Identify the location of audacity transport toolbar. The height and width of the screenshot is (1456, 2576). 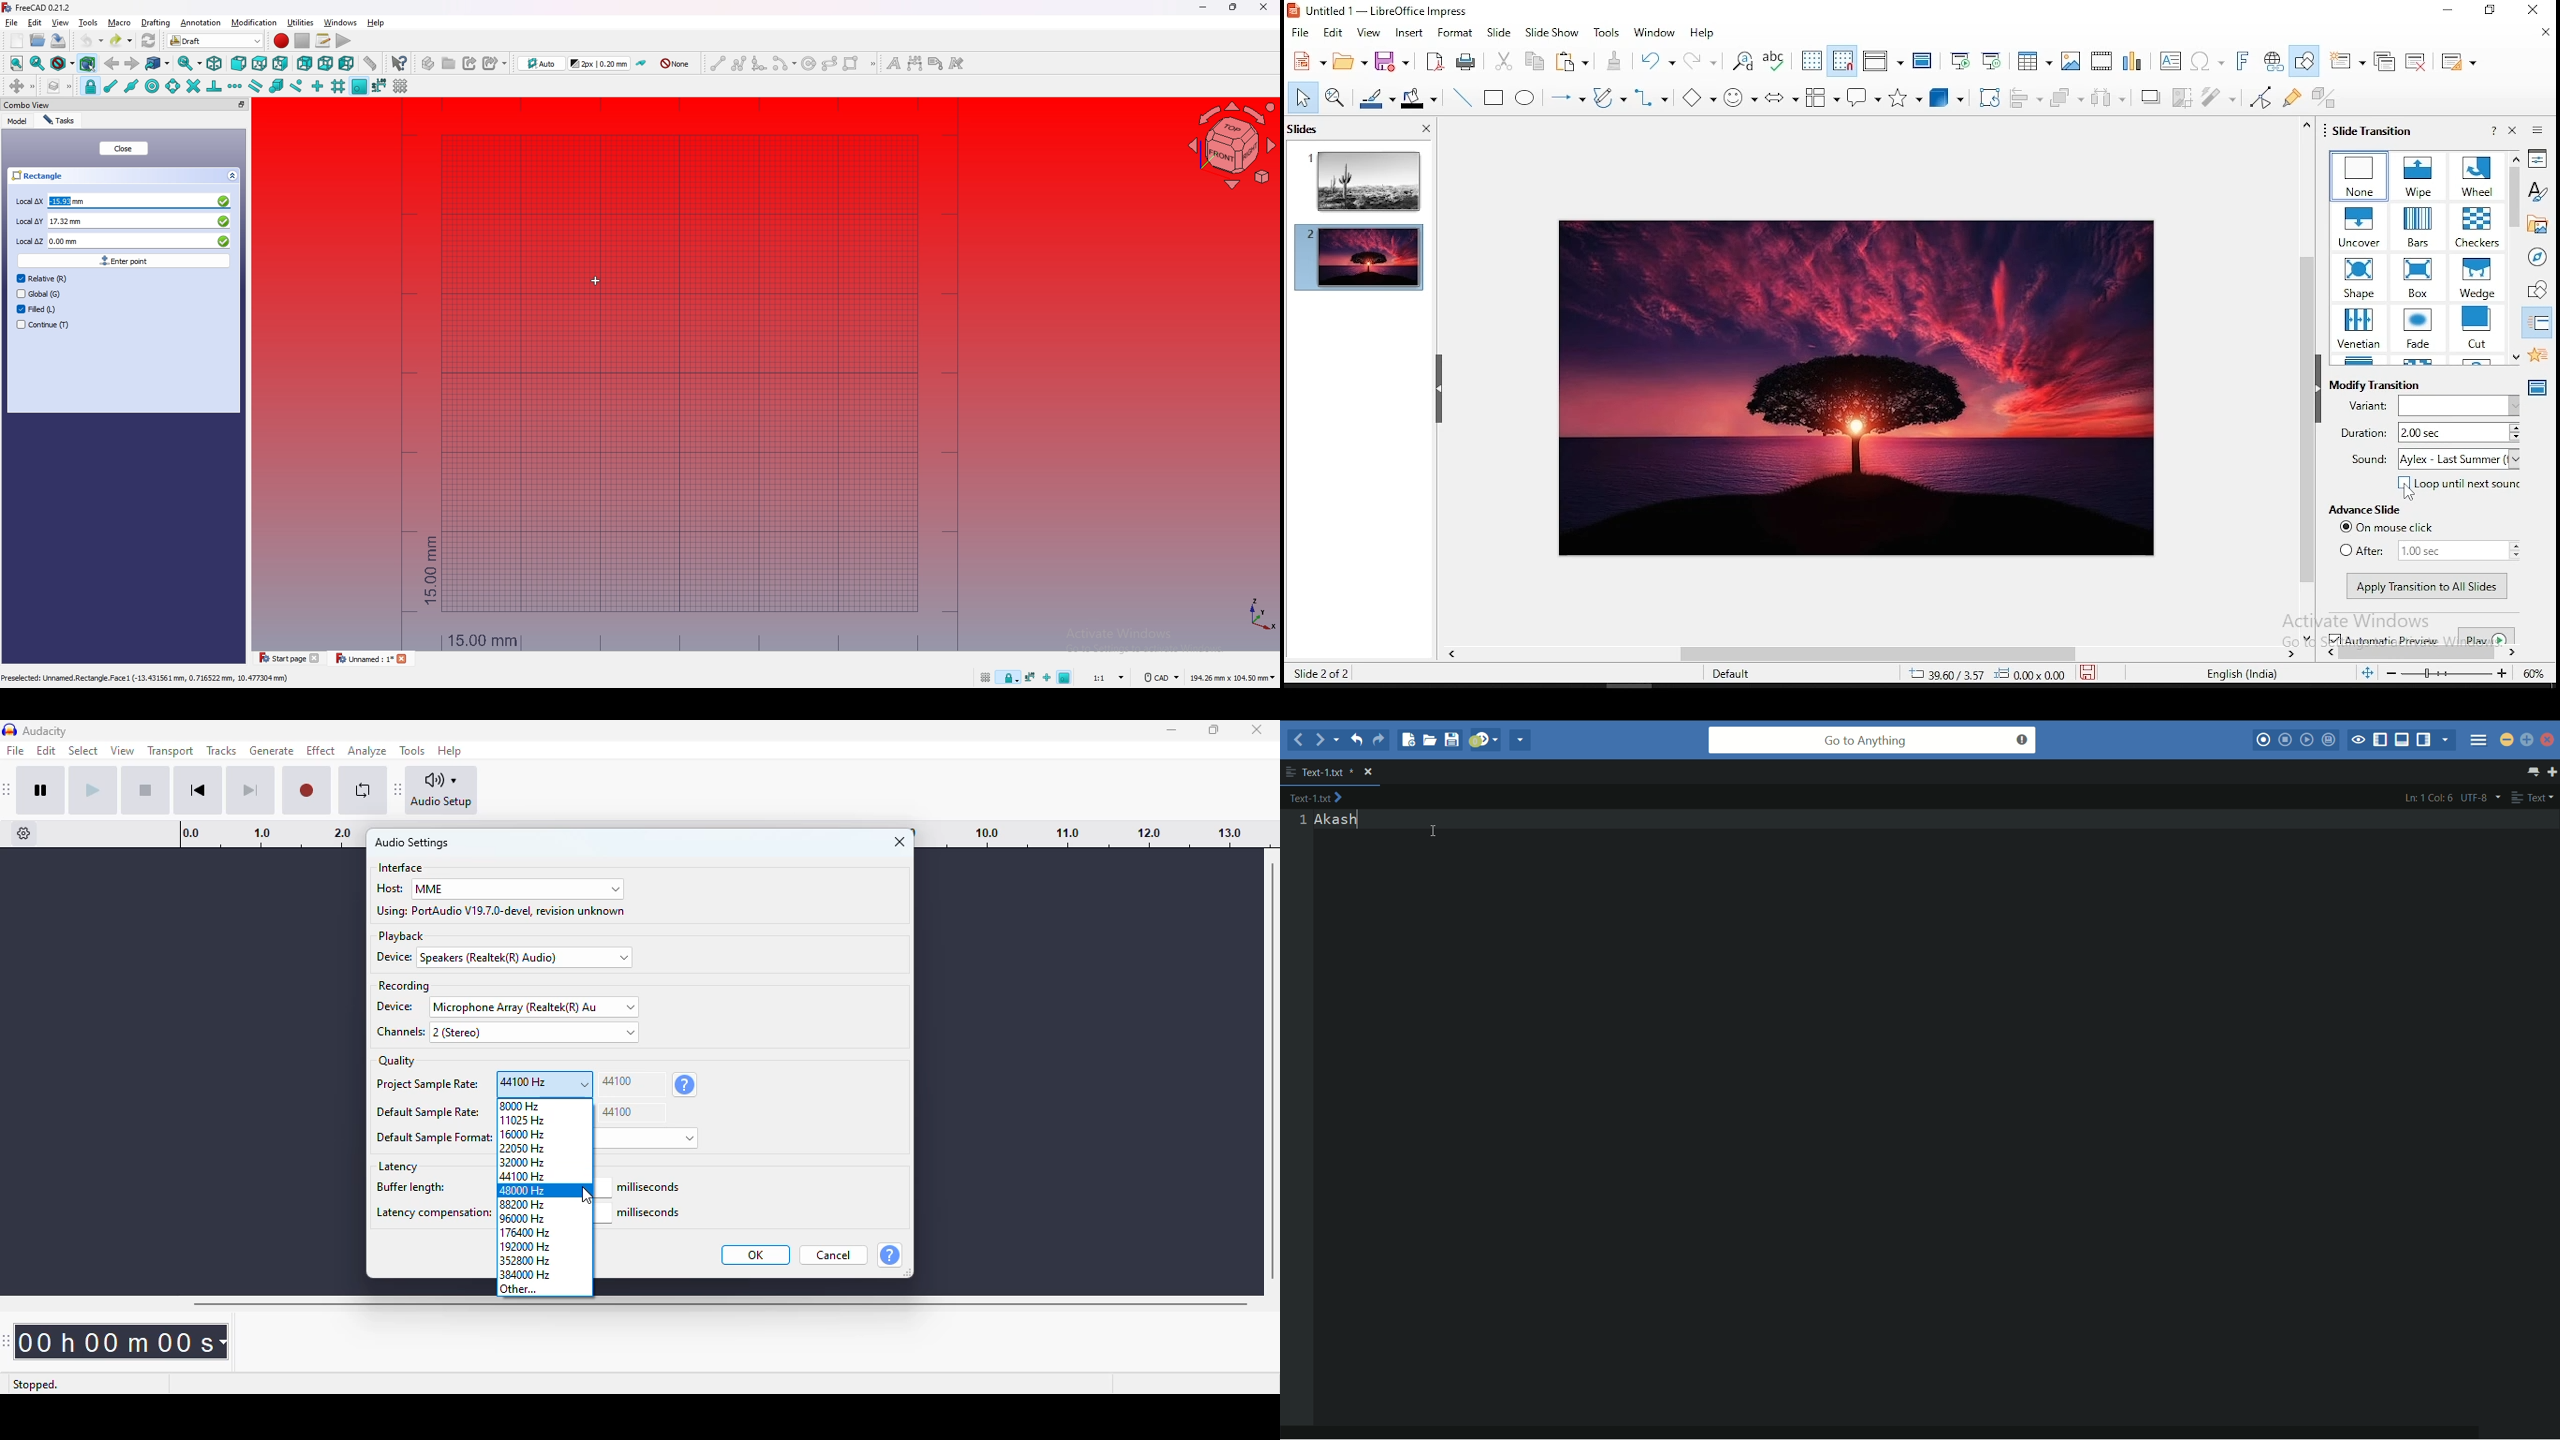
(7, 789).